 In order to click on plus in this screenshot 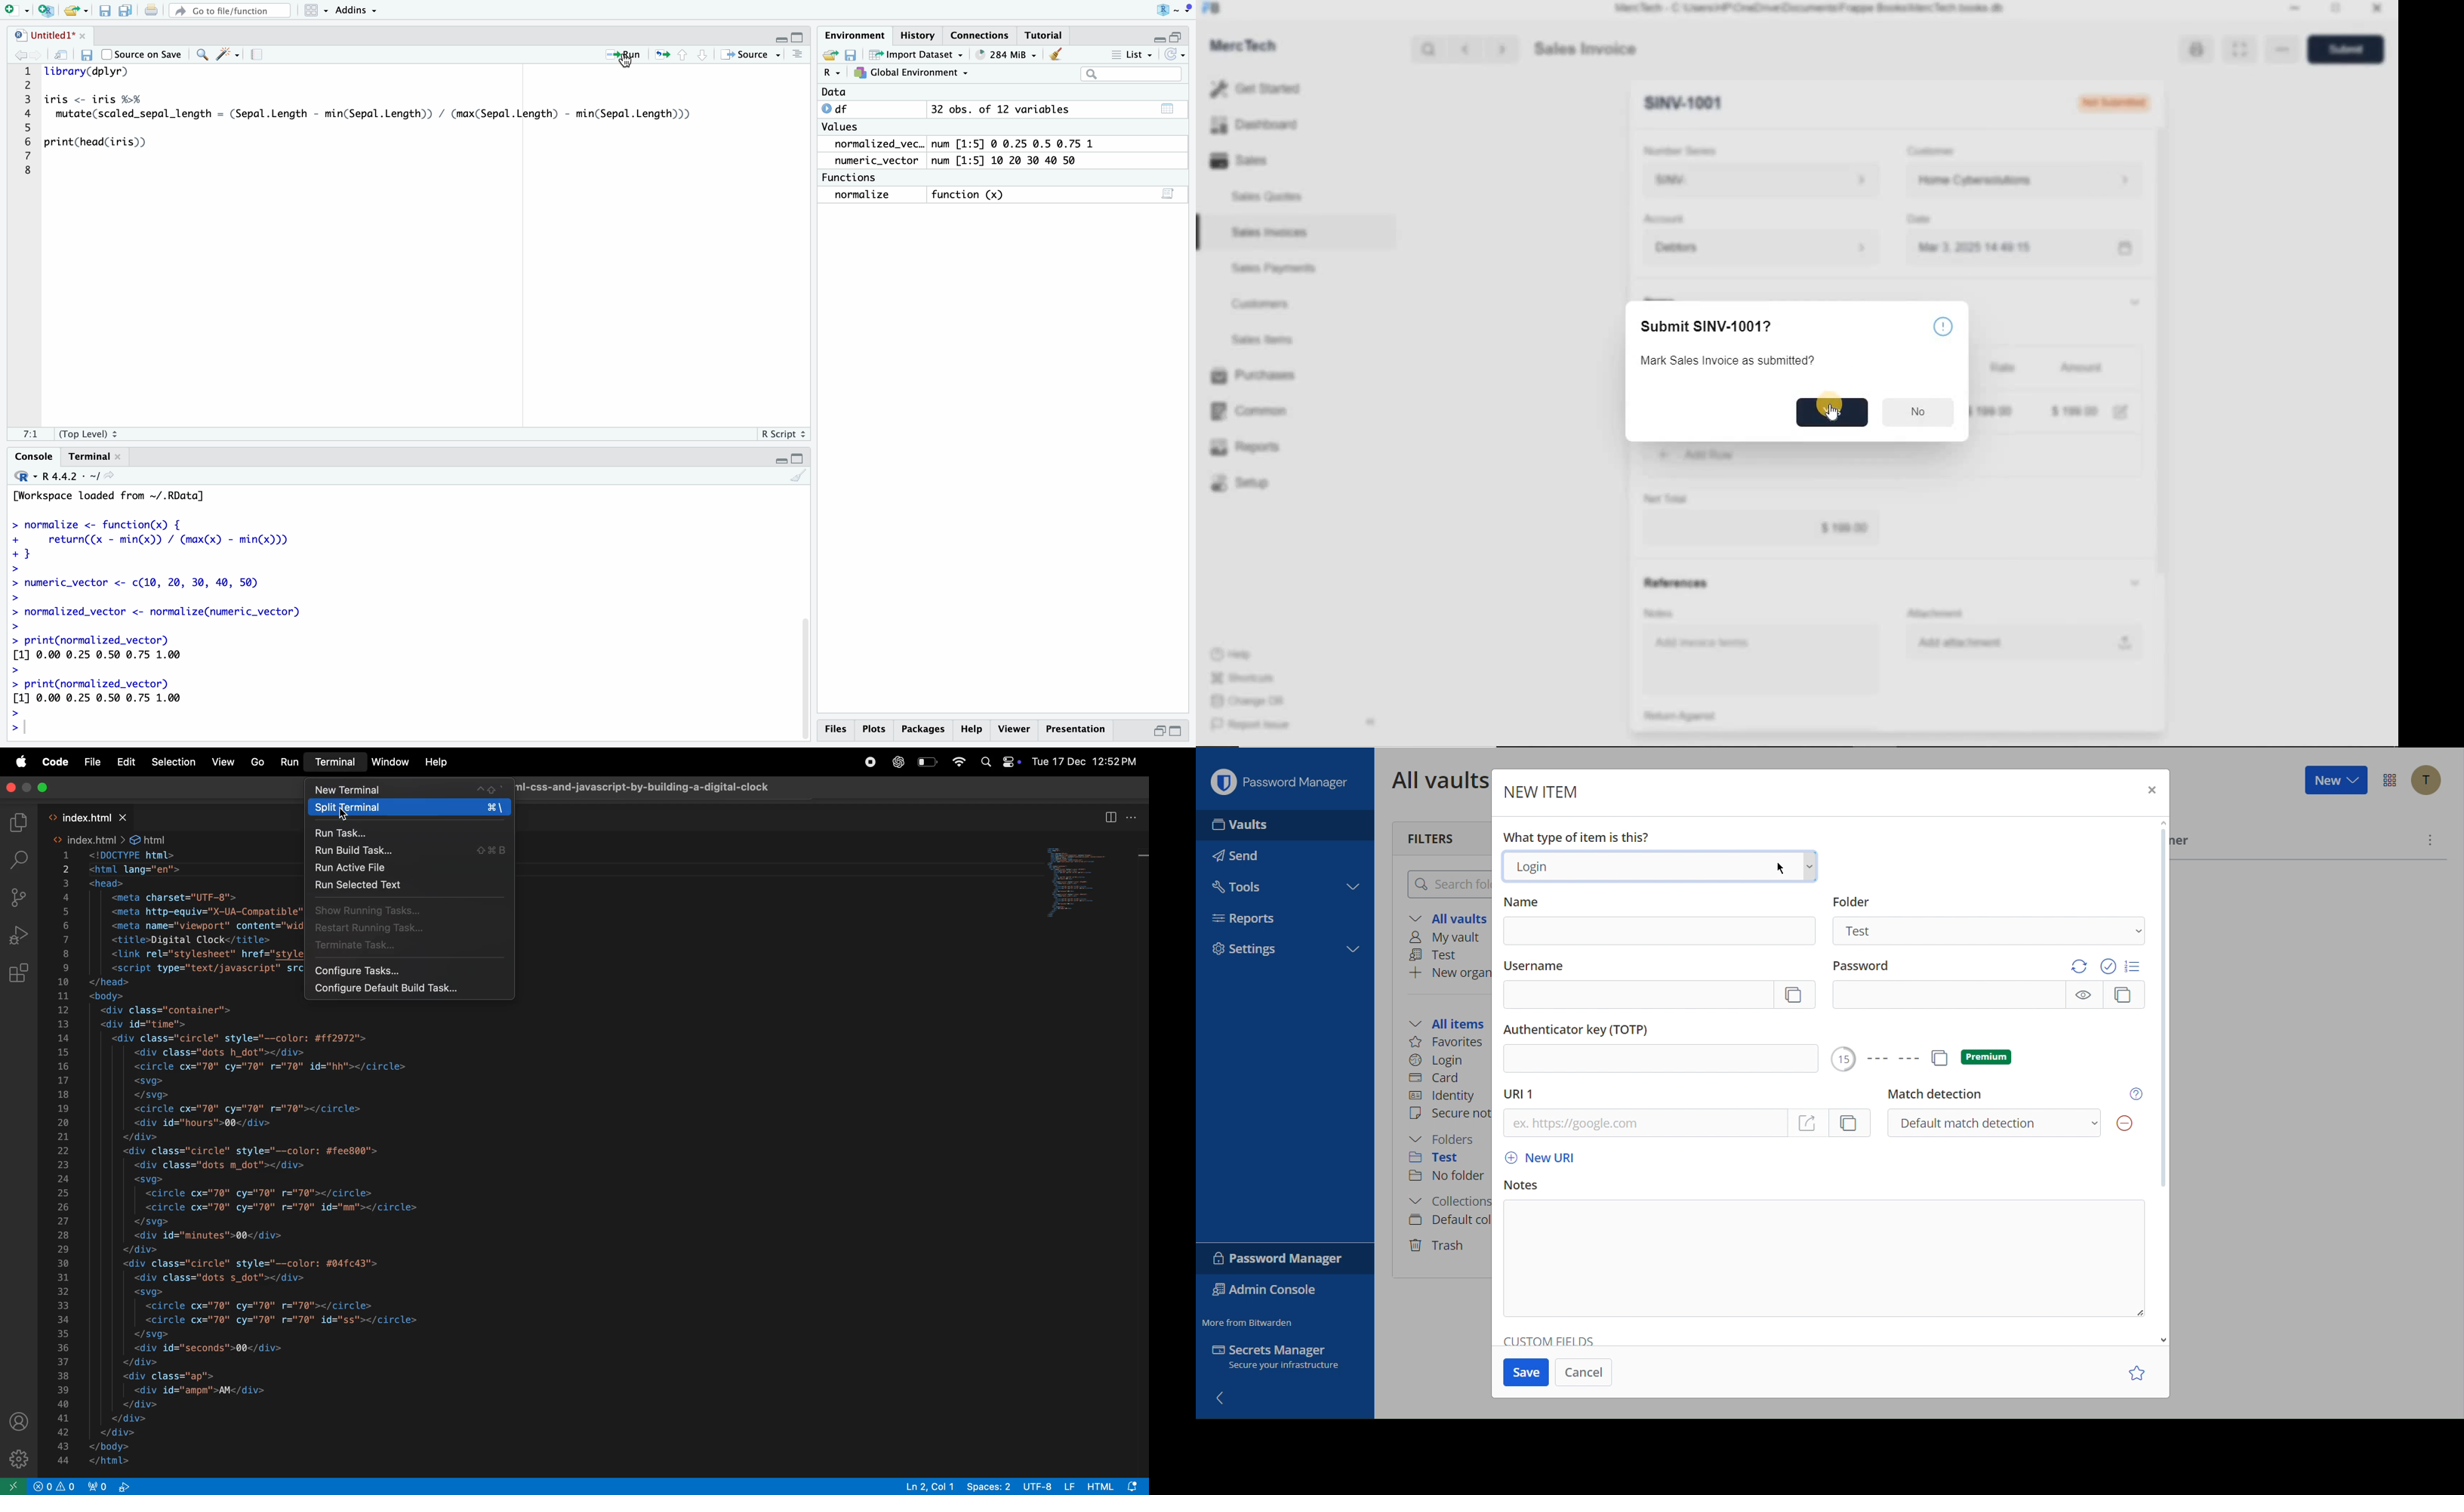, I will do `click(1663, 453)`.